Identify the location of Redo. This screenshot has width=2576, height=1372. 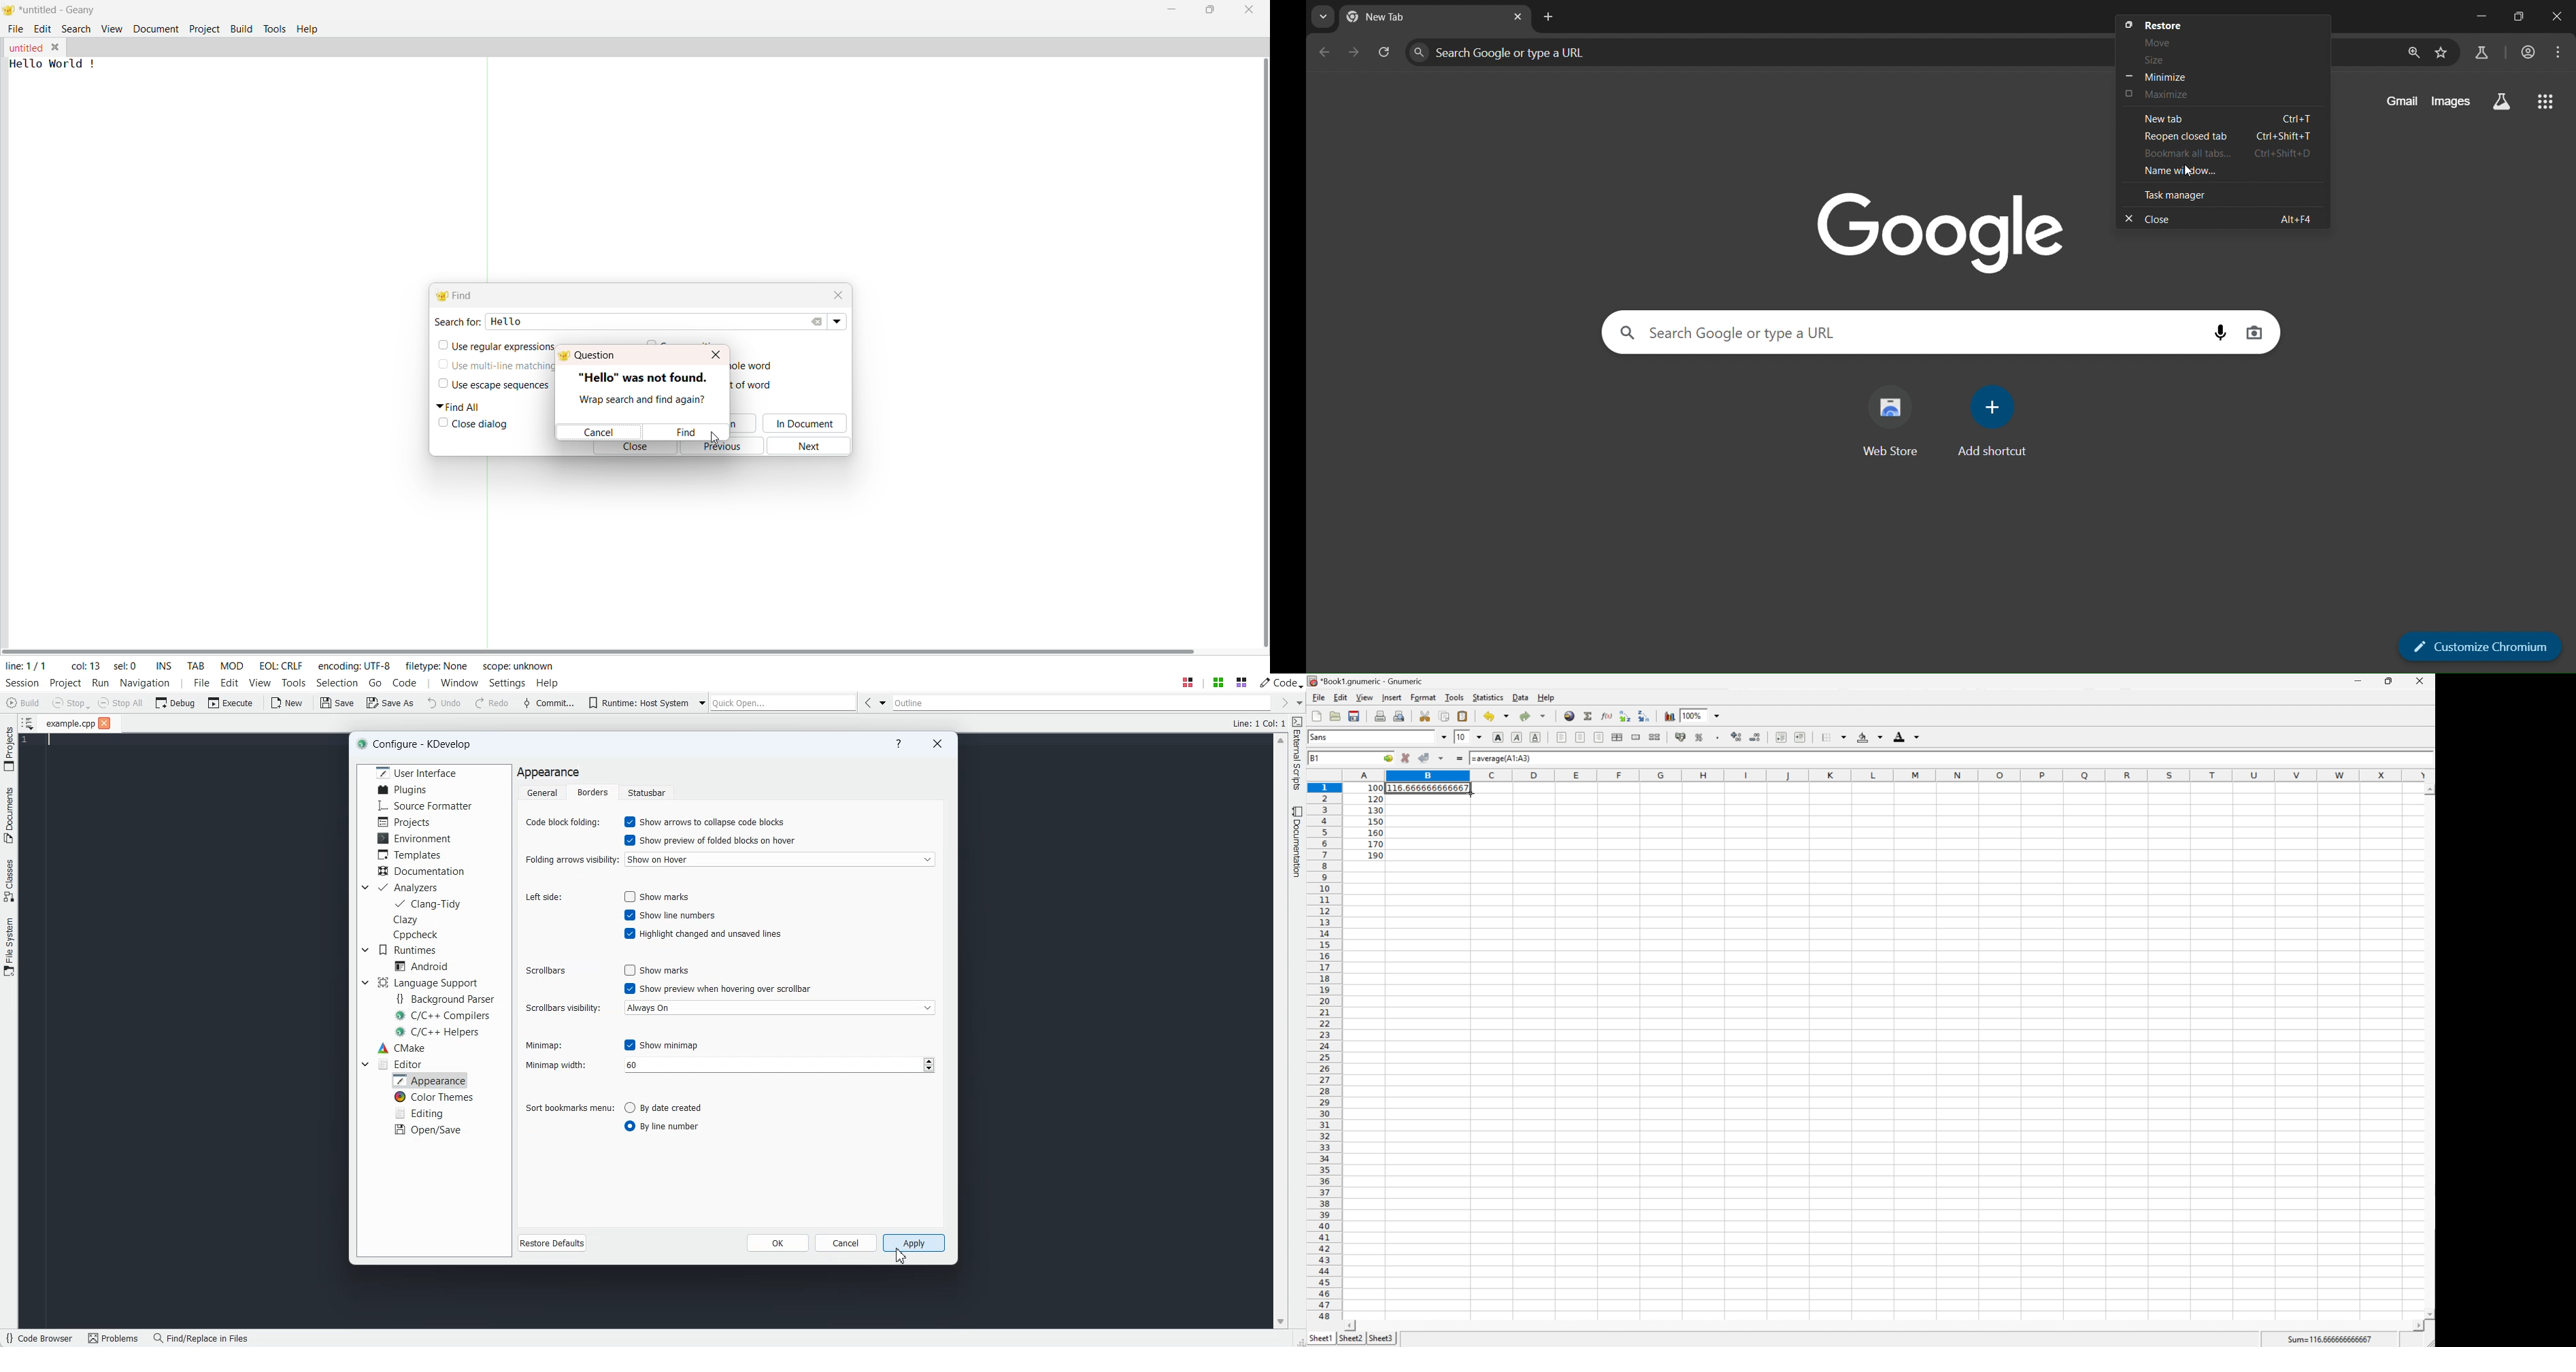
(1531, 716).